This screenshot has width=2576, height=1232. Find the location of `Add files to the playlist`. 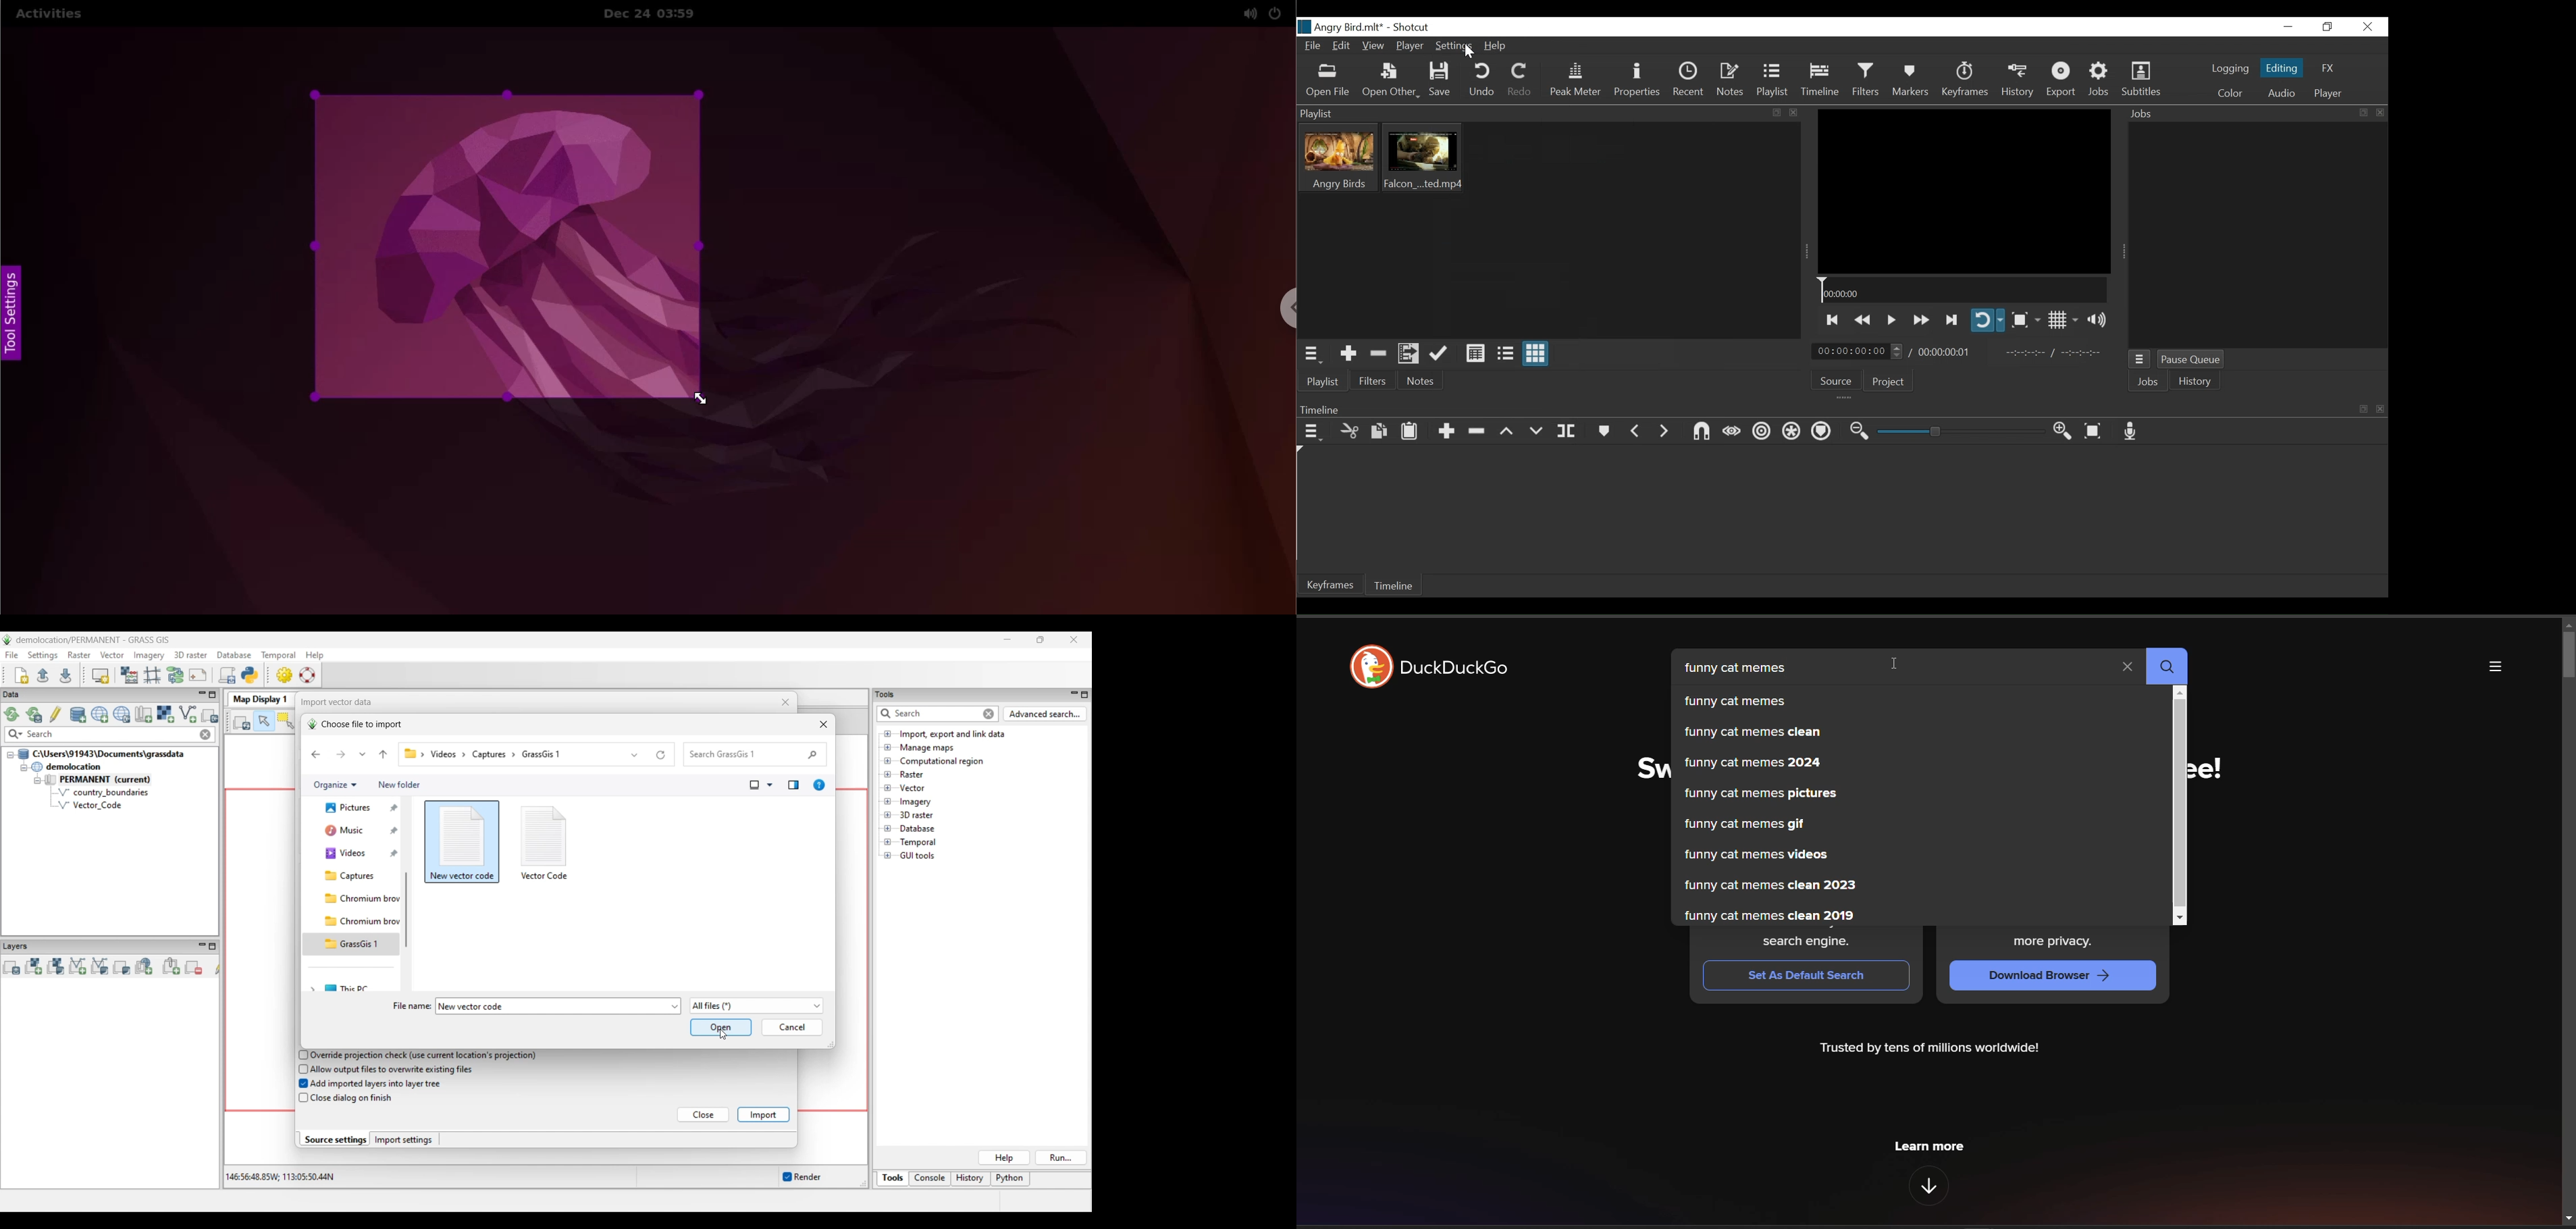

Add files to the playlist is located at coordinates (1409, 354).